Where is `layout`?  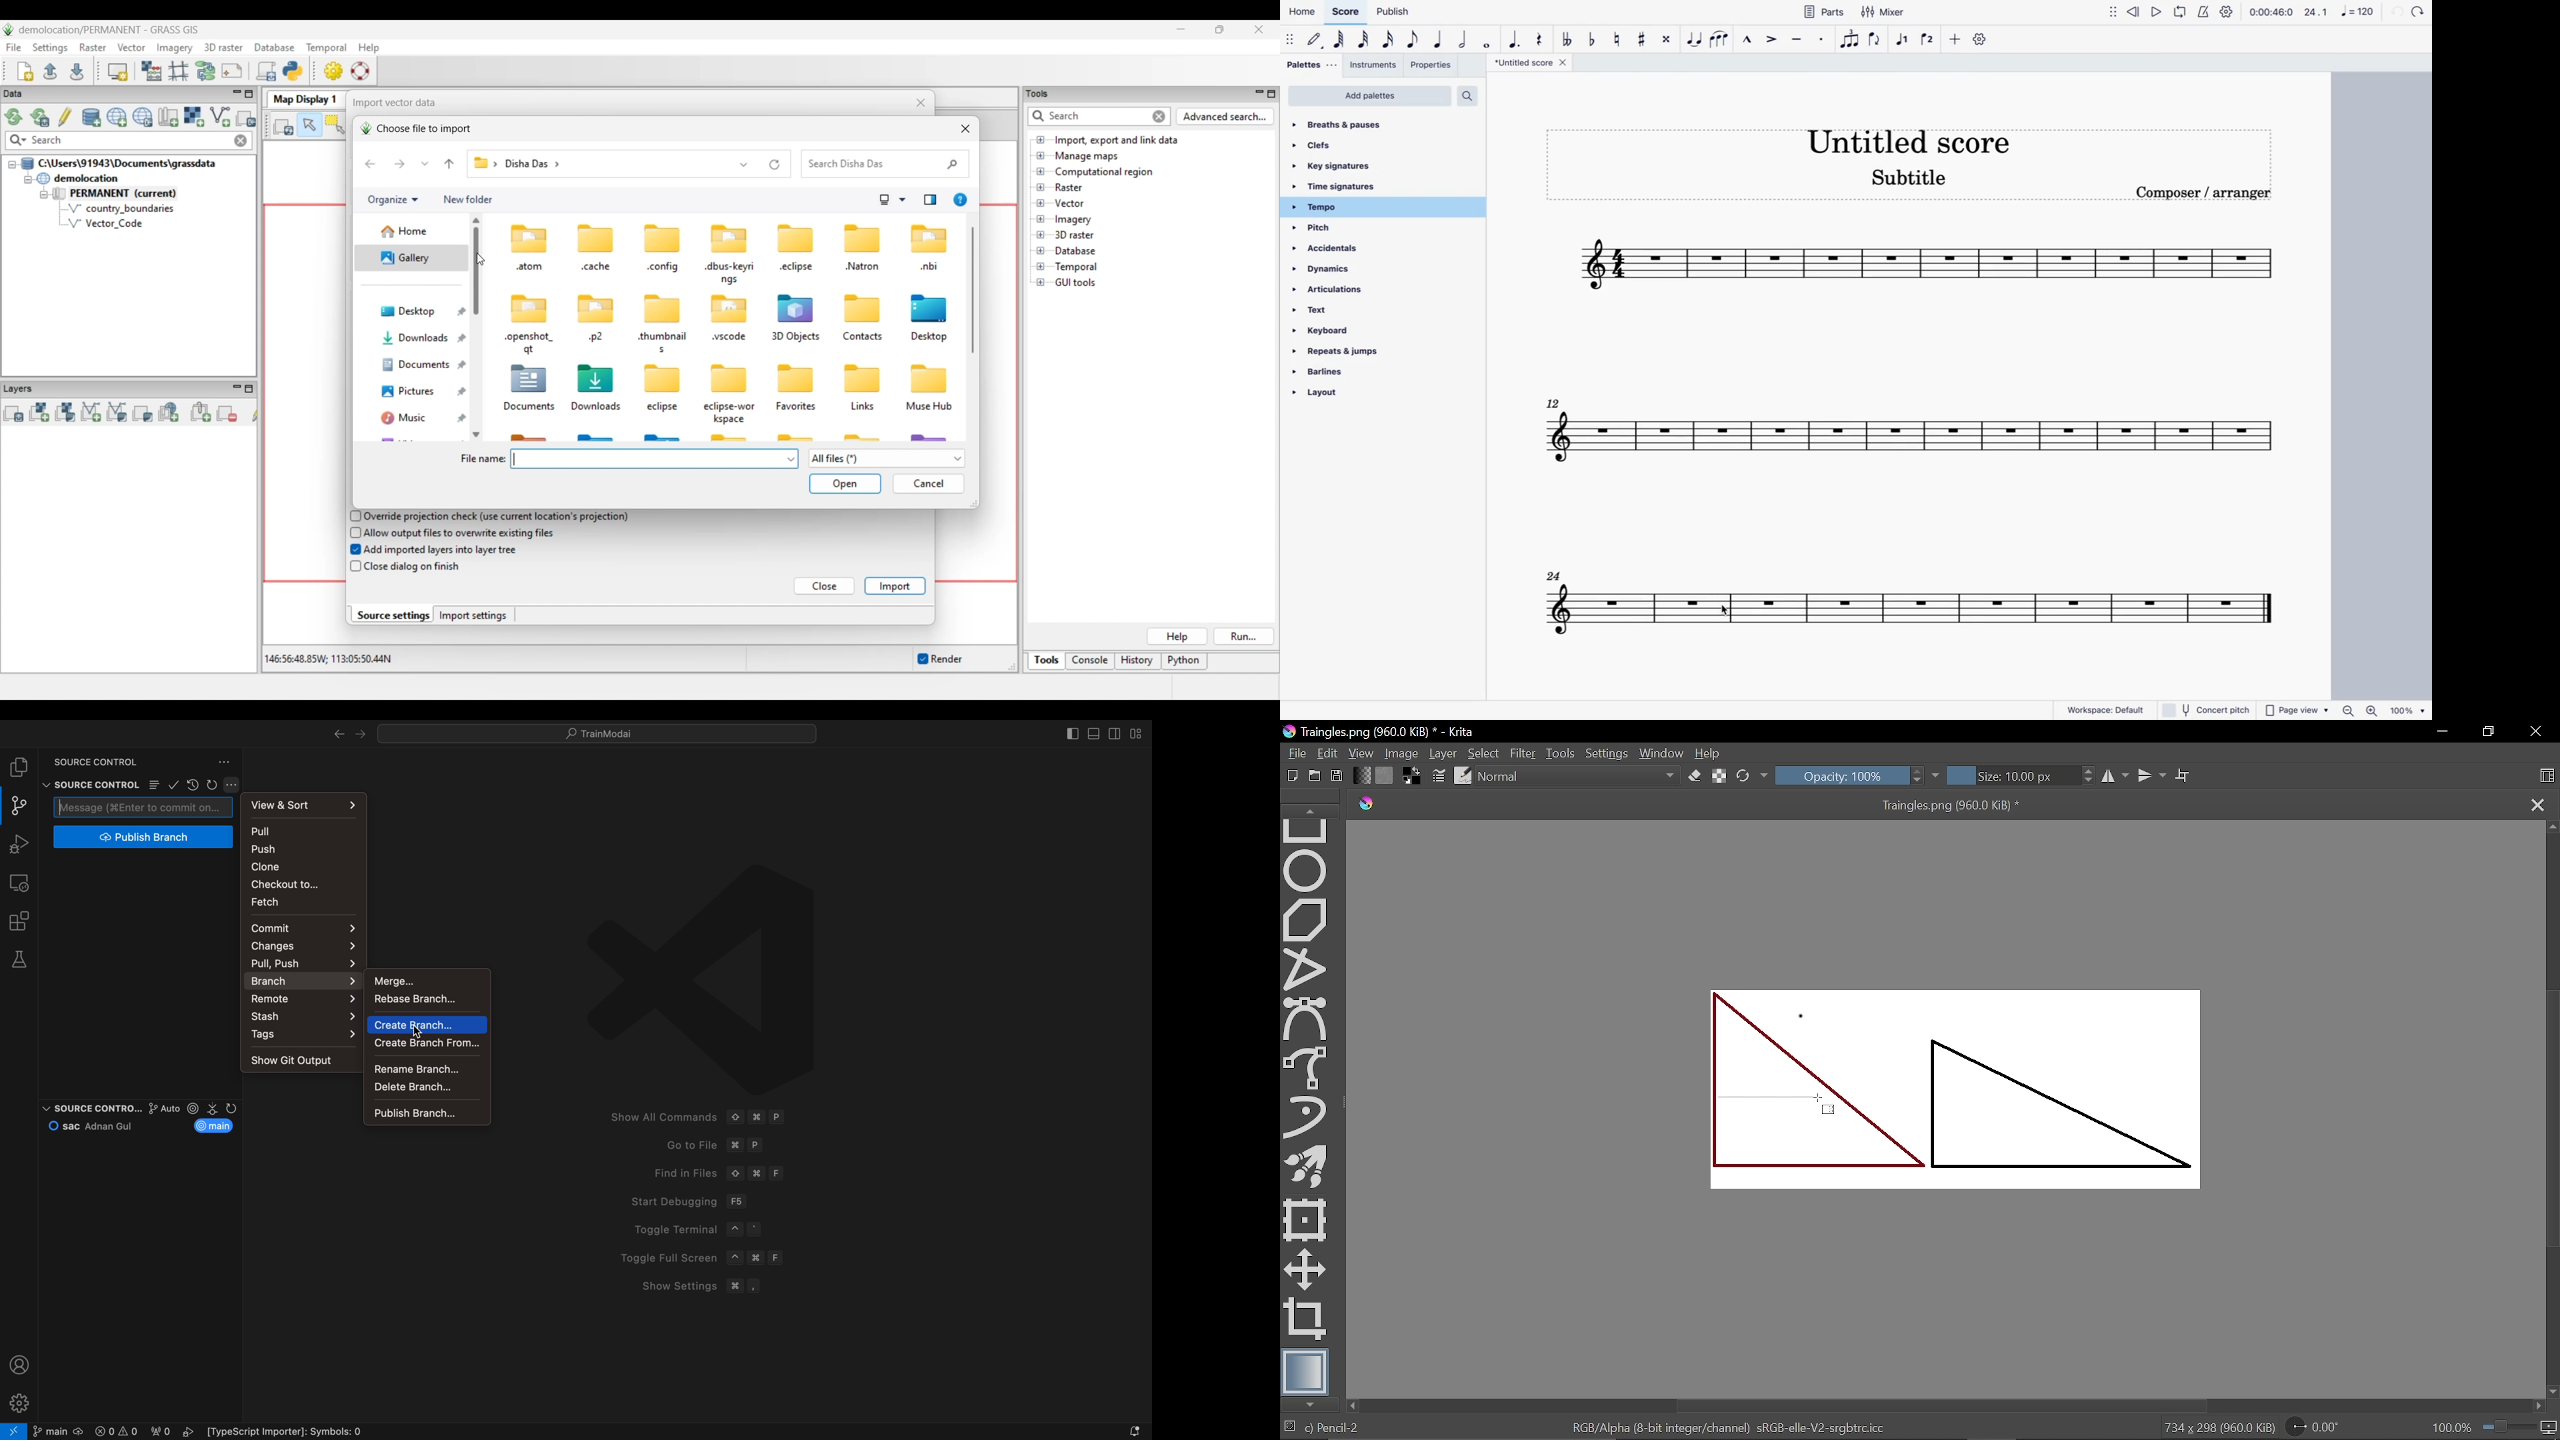
layout is located at coordinates (1343, 394).